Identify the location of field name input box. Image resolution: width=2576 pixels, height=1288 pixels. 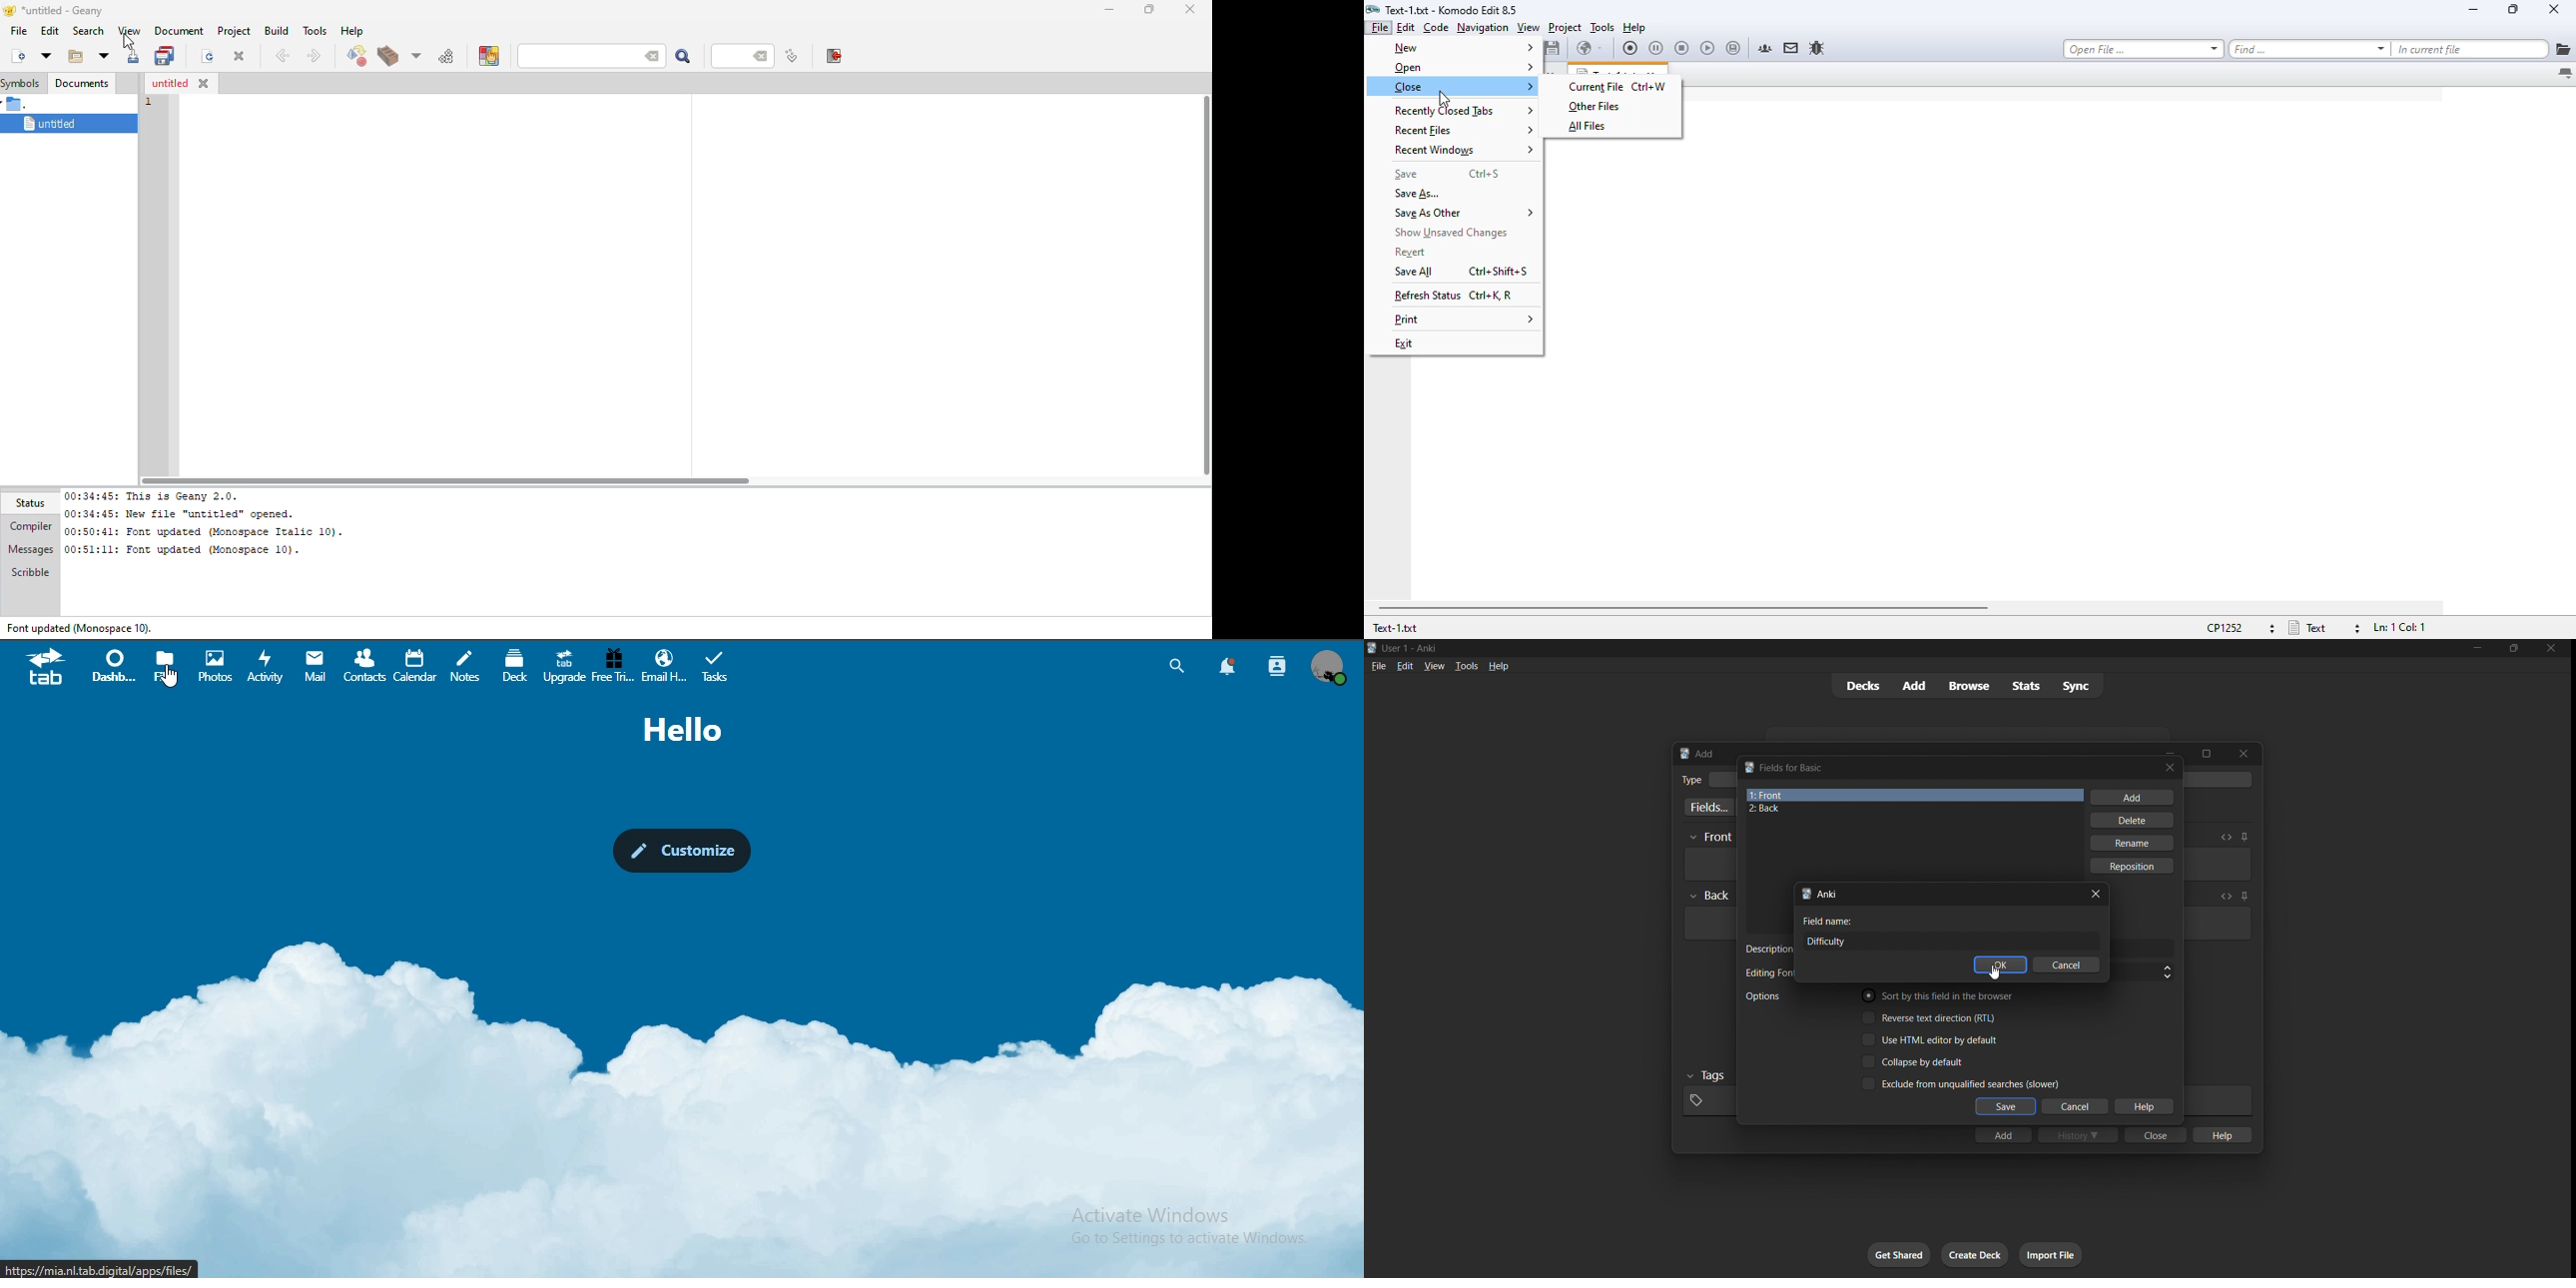
(1952, 941).